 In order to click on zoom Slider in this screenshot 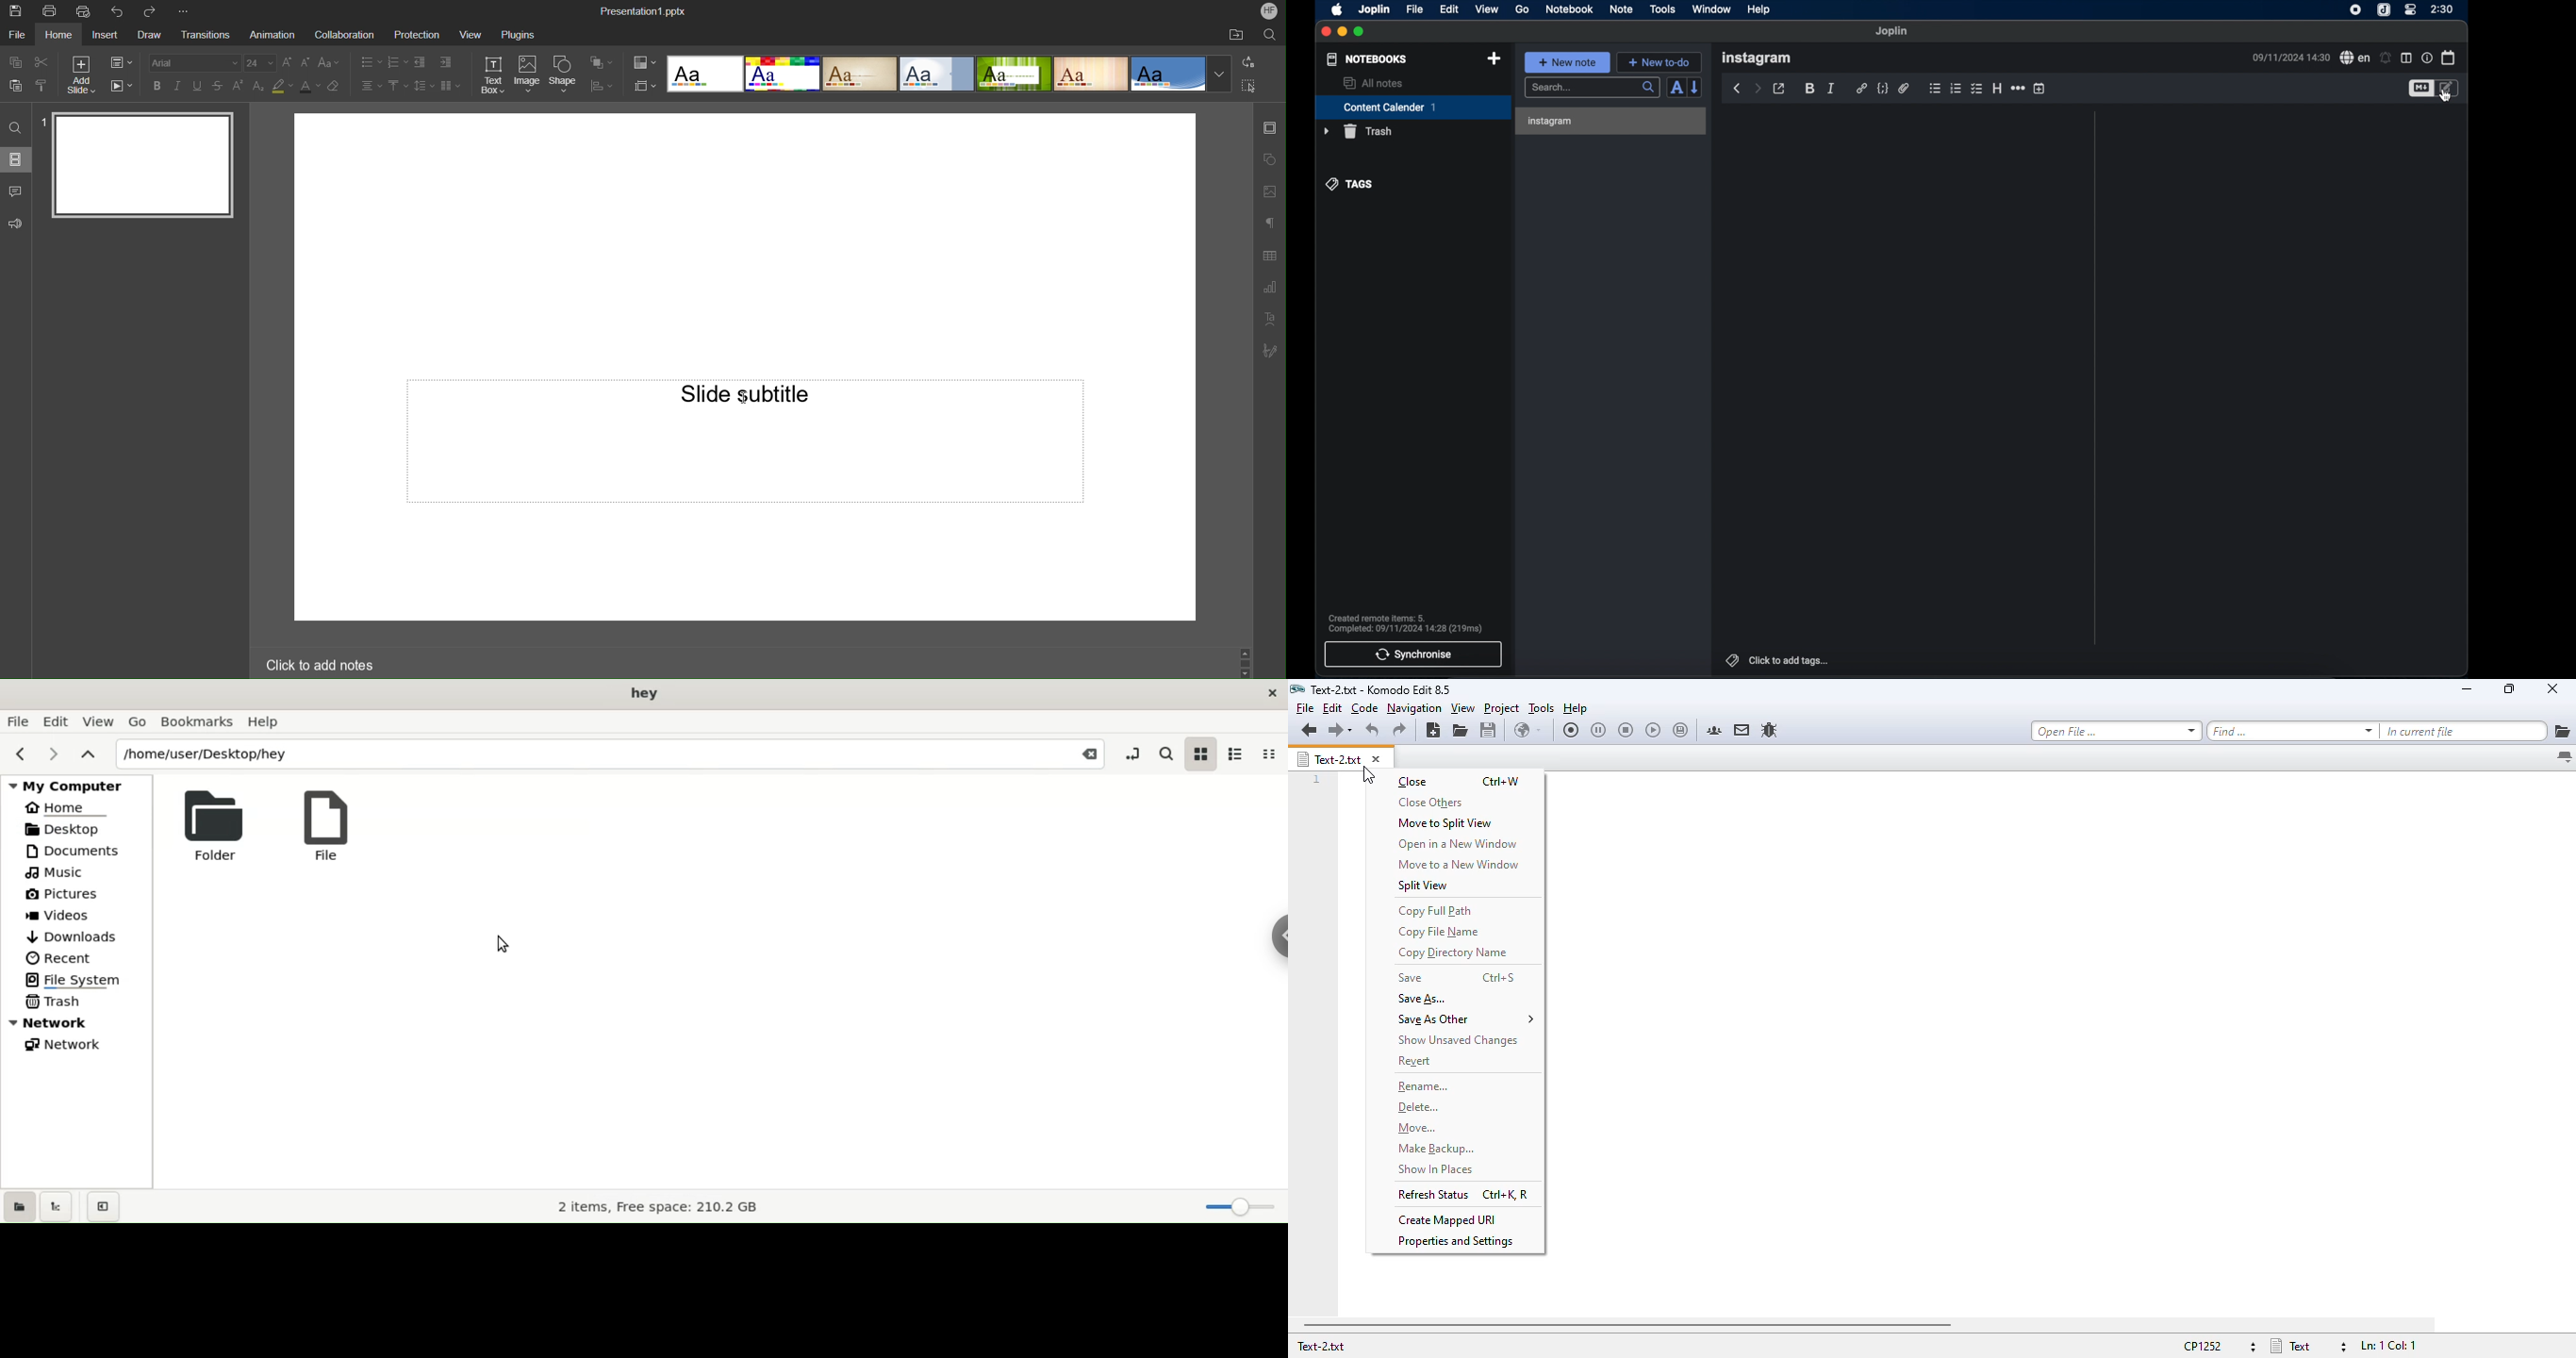, I will do `click(1240, 1206)`.